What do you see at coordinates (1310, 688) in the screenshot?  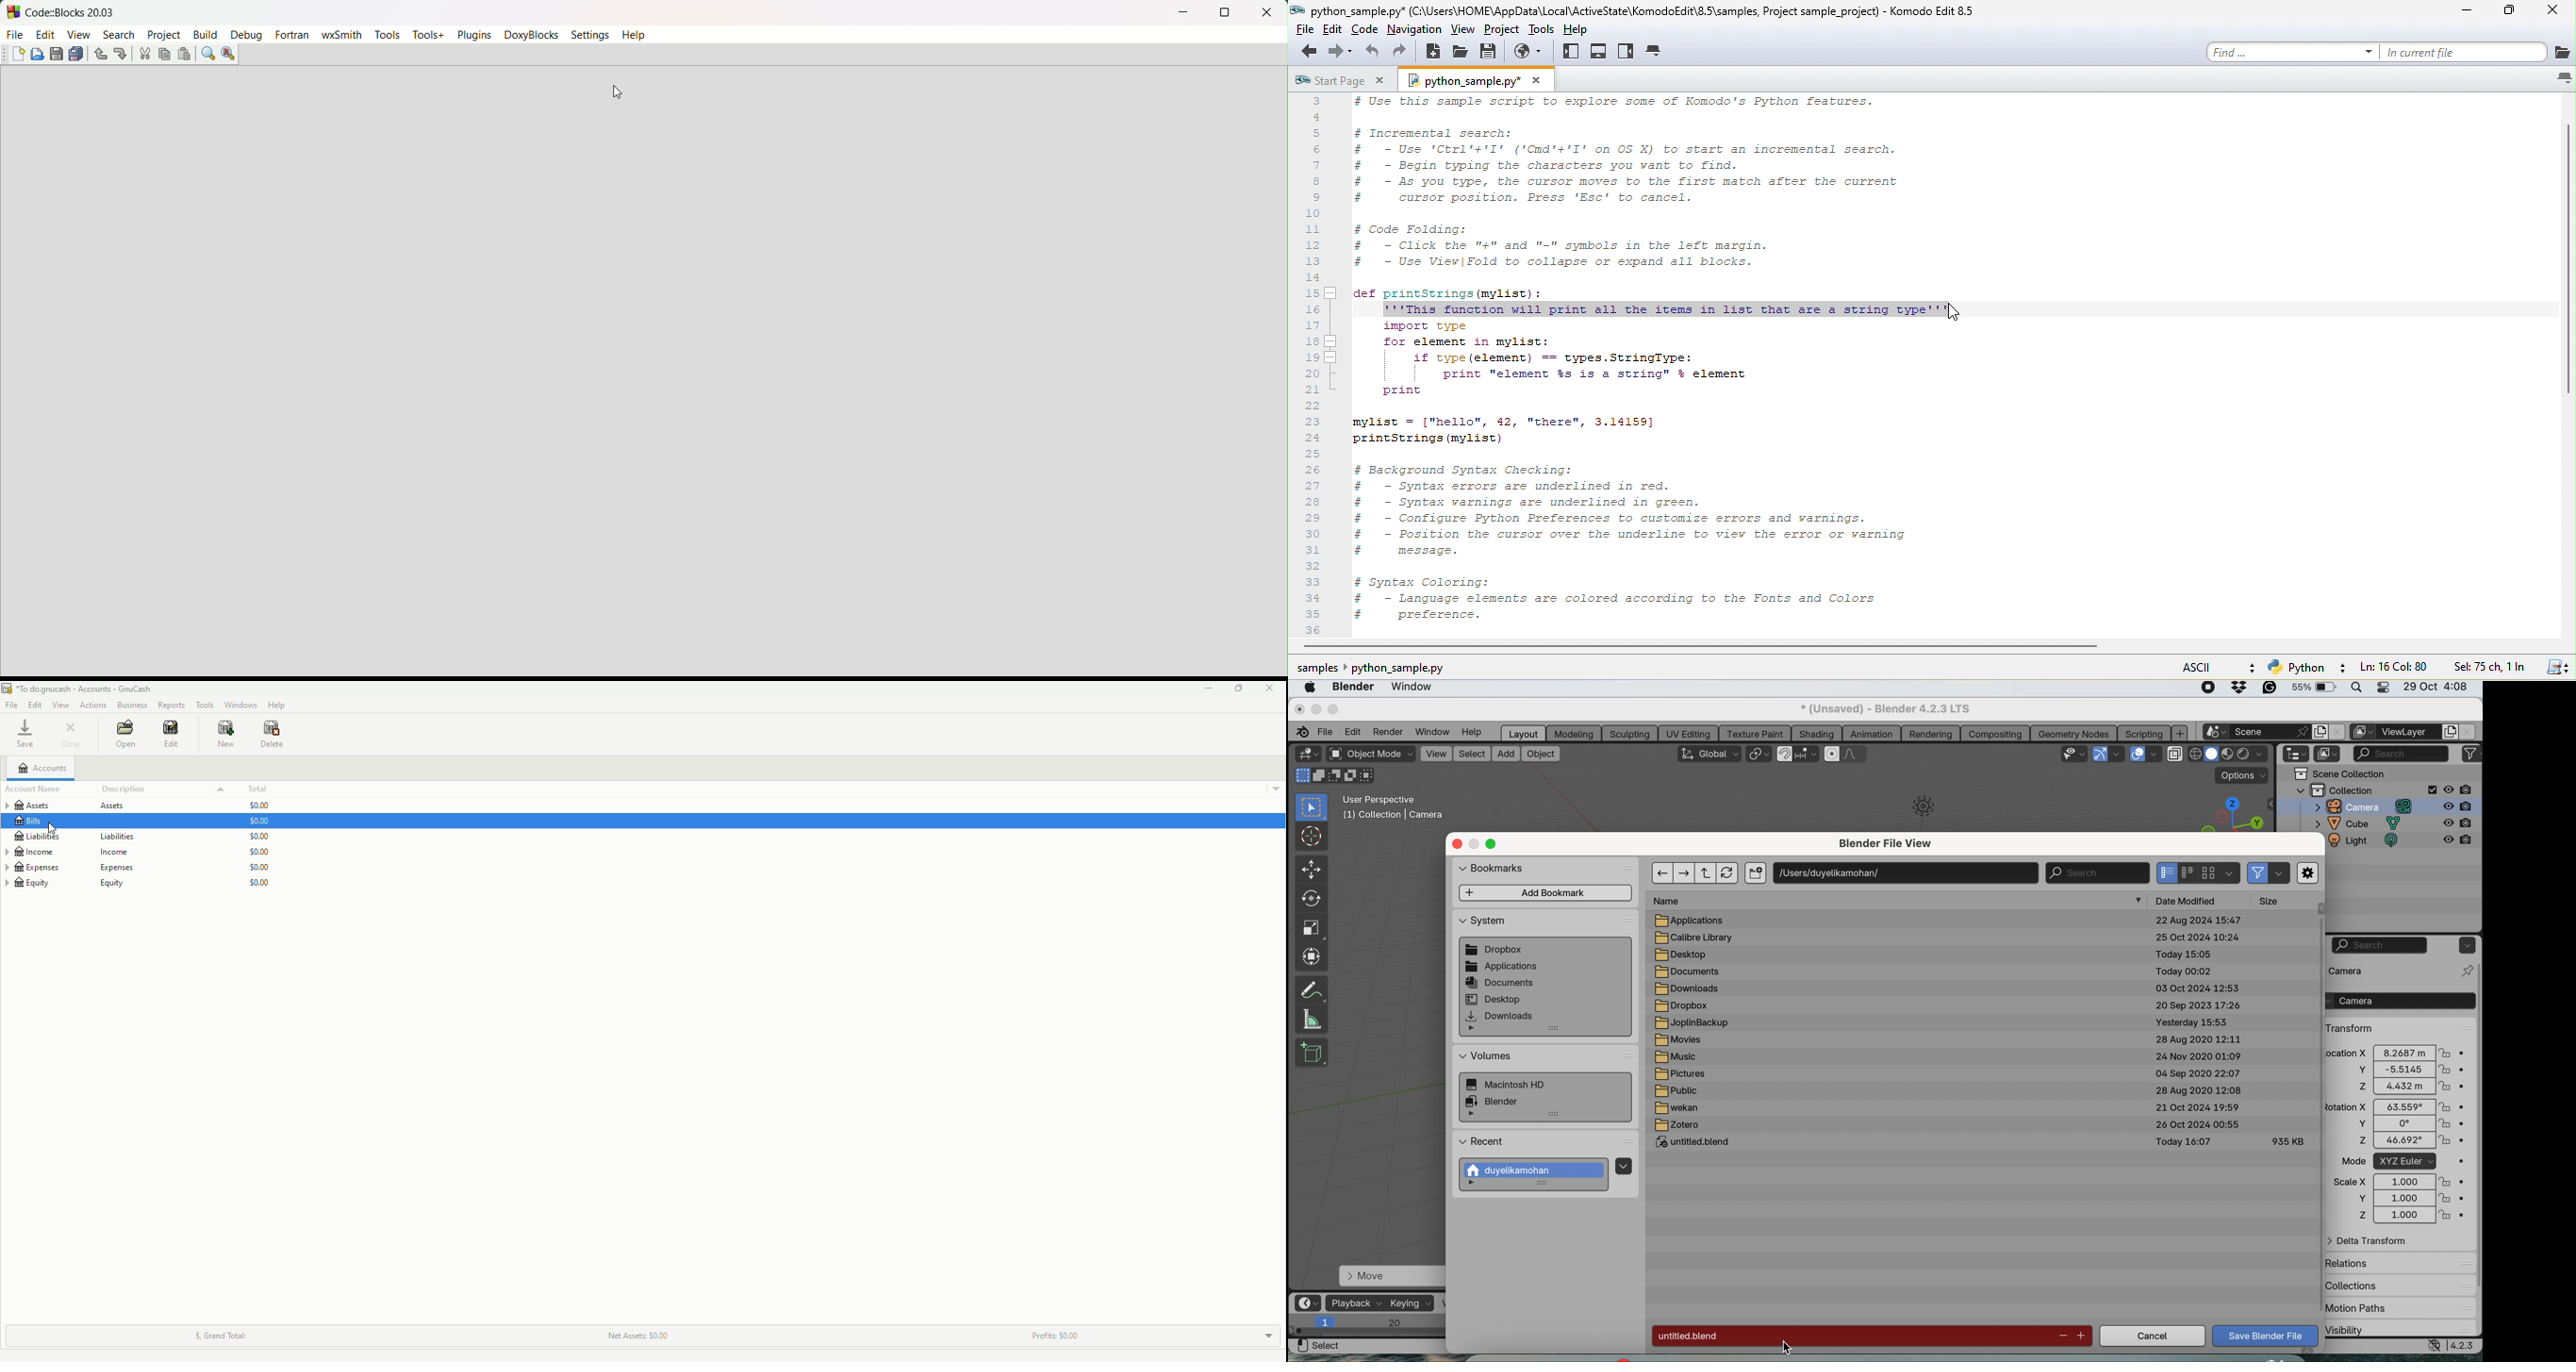 I see `system logo` at bounding box center [1310, 688].